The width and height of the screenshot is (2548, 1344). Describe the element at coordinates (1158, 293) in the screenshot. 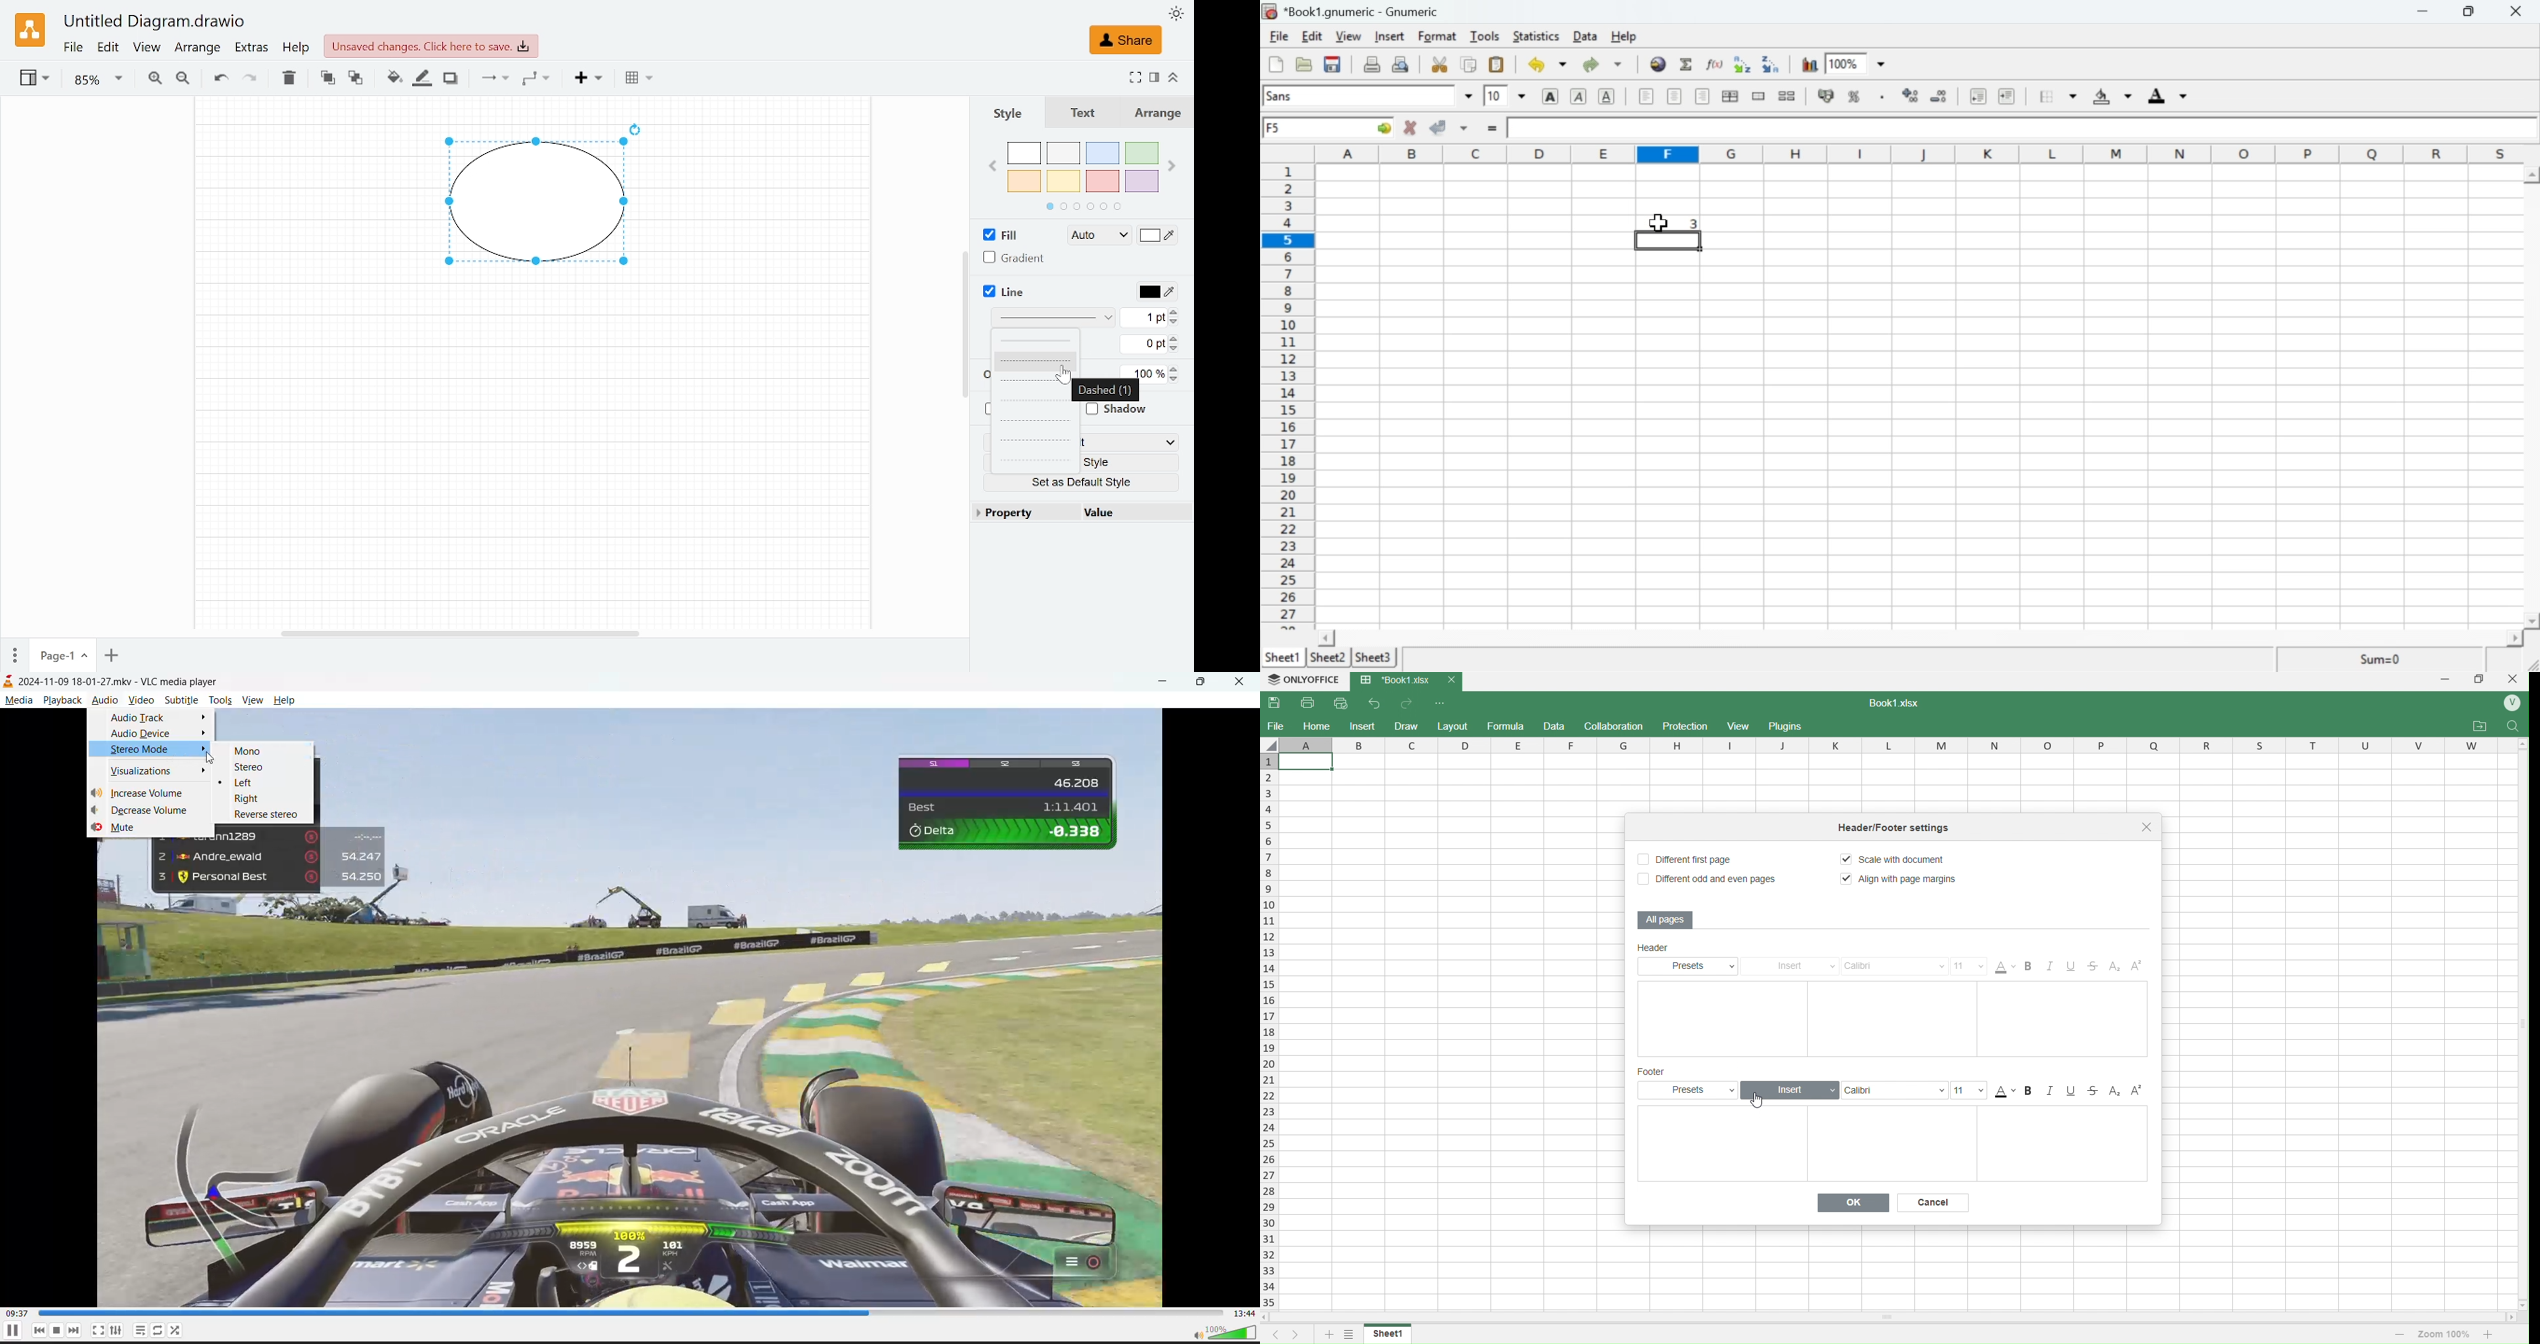

I see `Line color` at that location.